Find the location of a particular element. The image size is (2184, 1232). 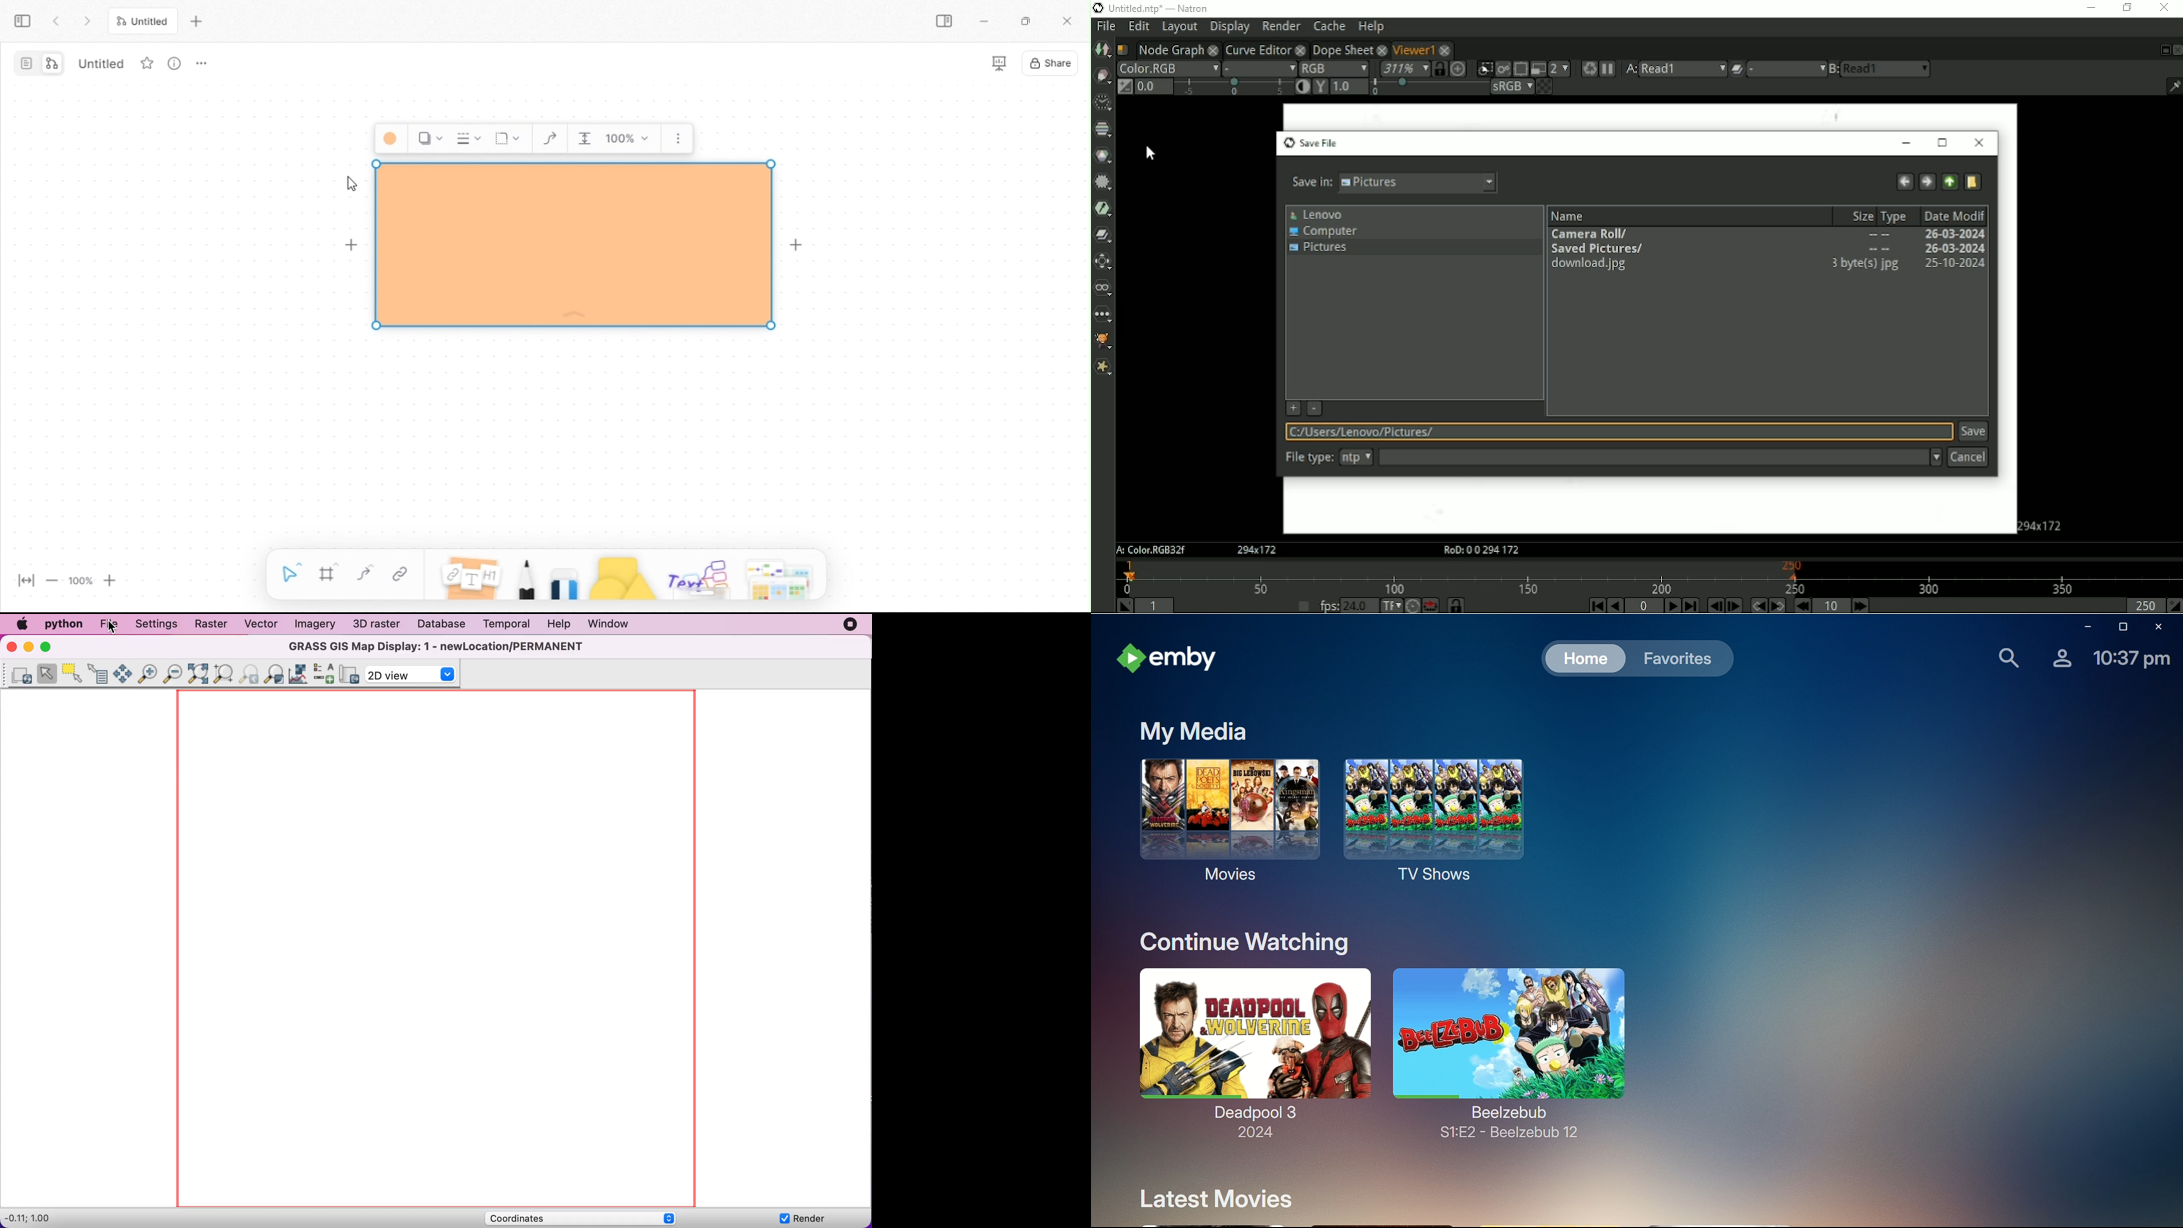

Continue Watching is located at coordinates (1247, 943).